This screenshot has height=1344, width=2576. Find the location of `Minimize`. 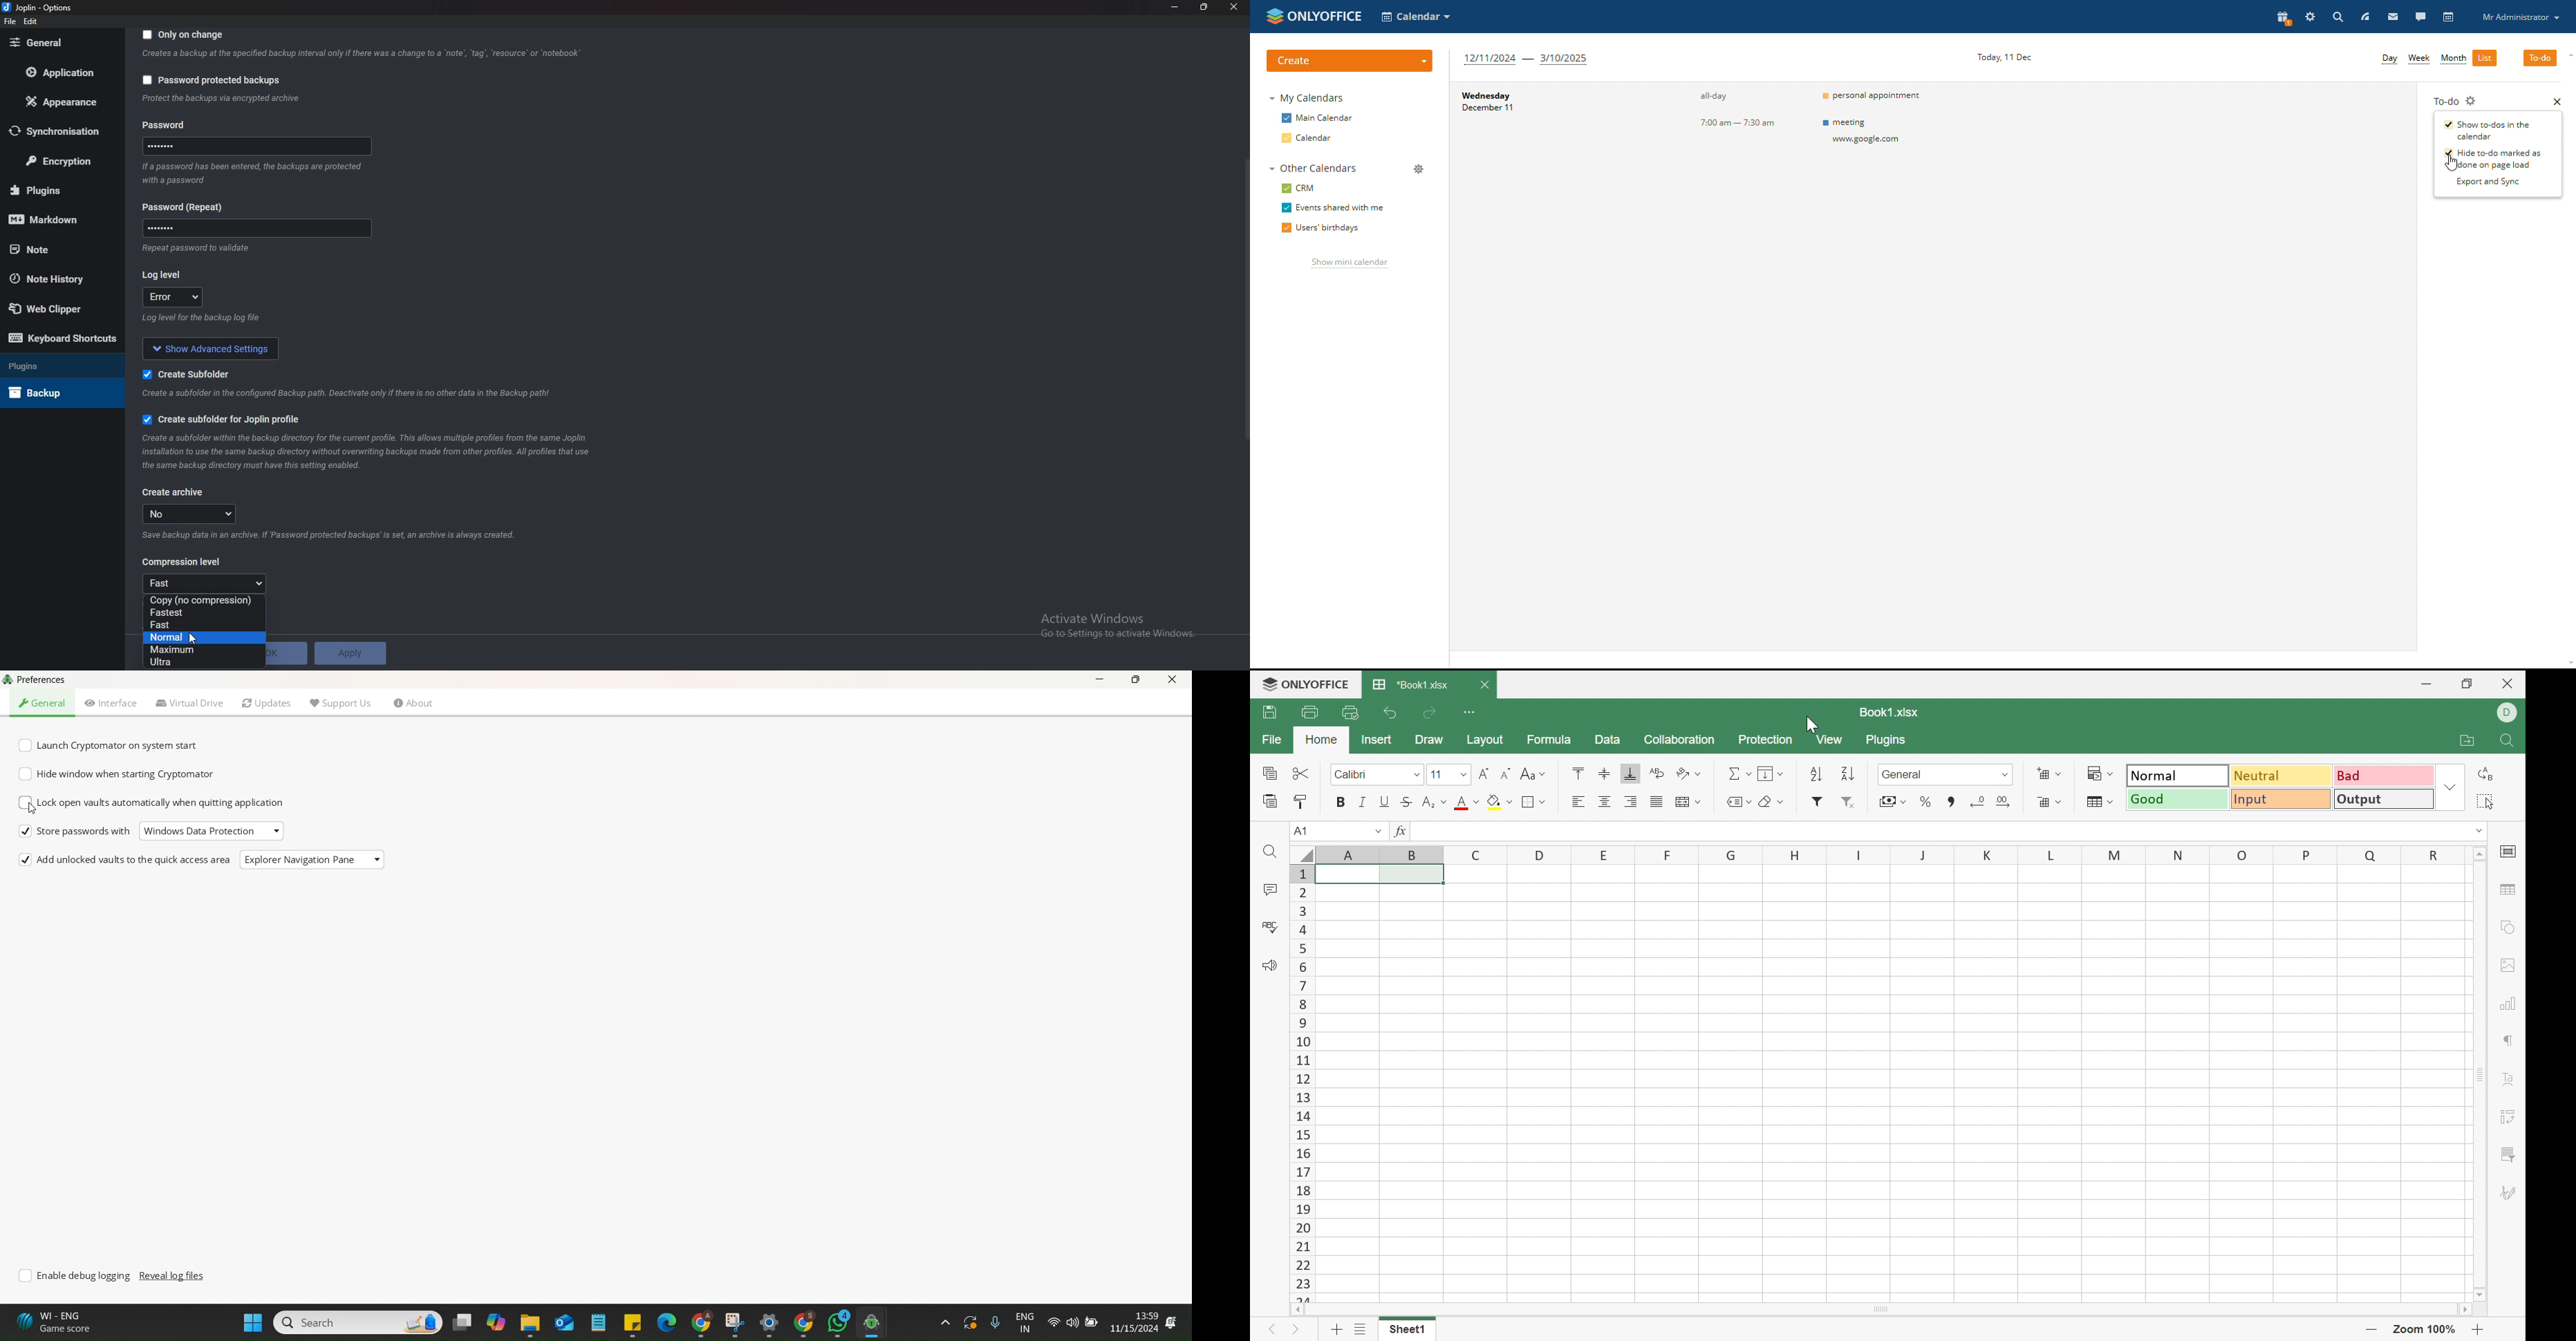

Minimize is located at coordinates (2424, 684).